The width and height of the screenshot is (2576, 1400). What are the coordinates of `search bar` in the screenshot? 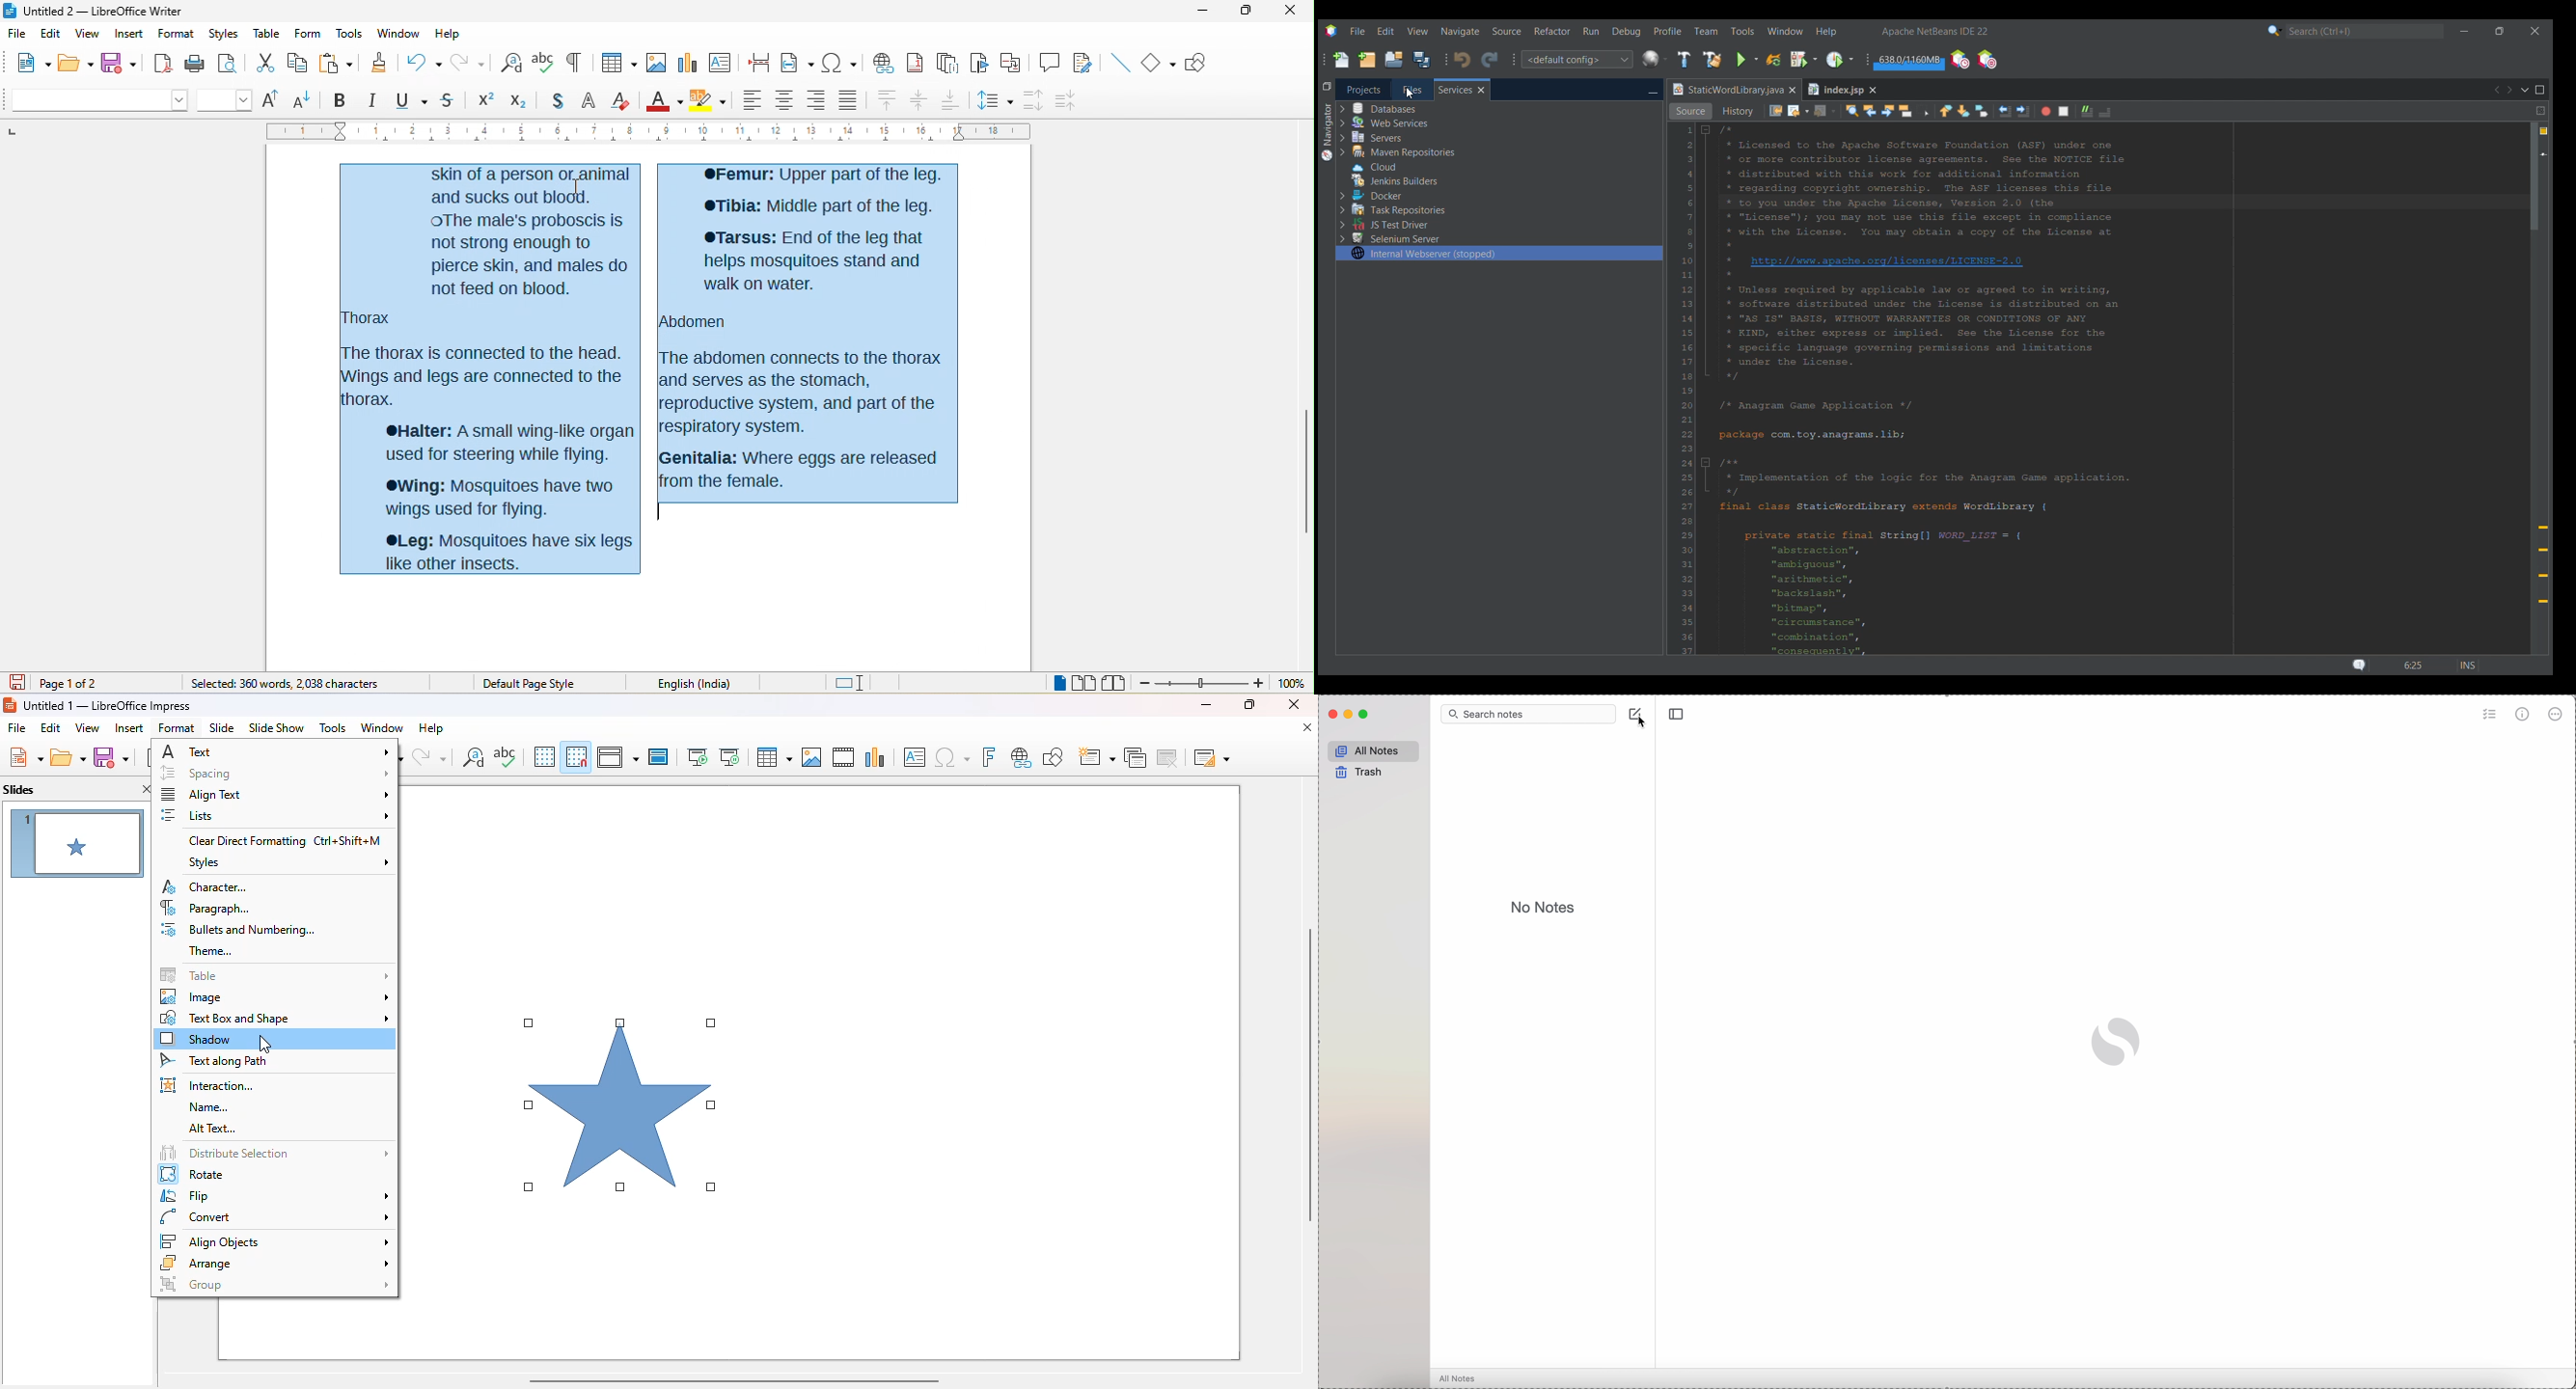 It's located at (1528, 713).